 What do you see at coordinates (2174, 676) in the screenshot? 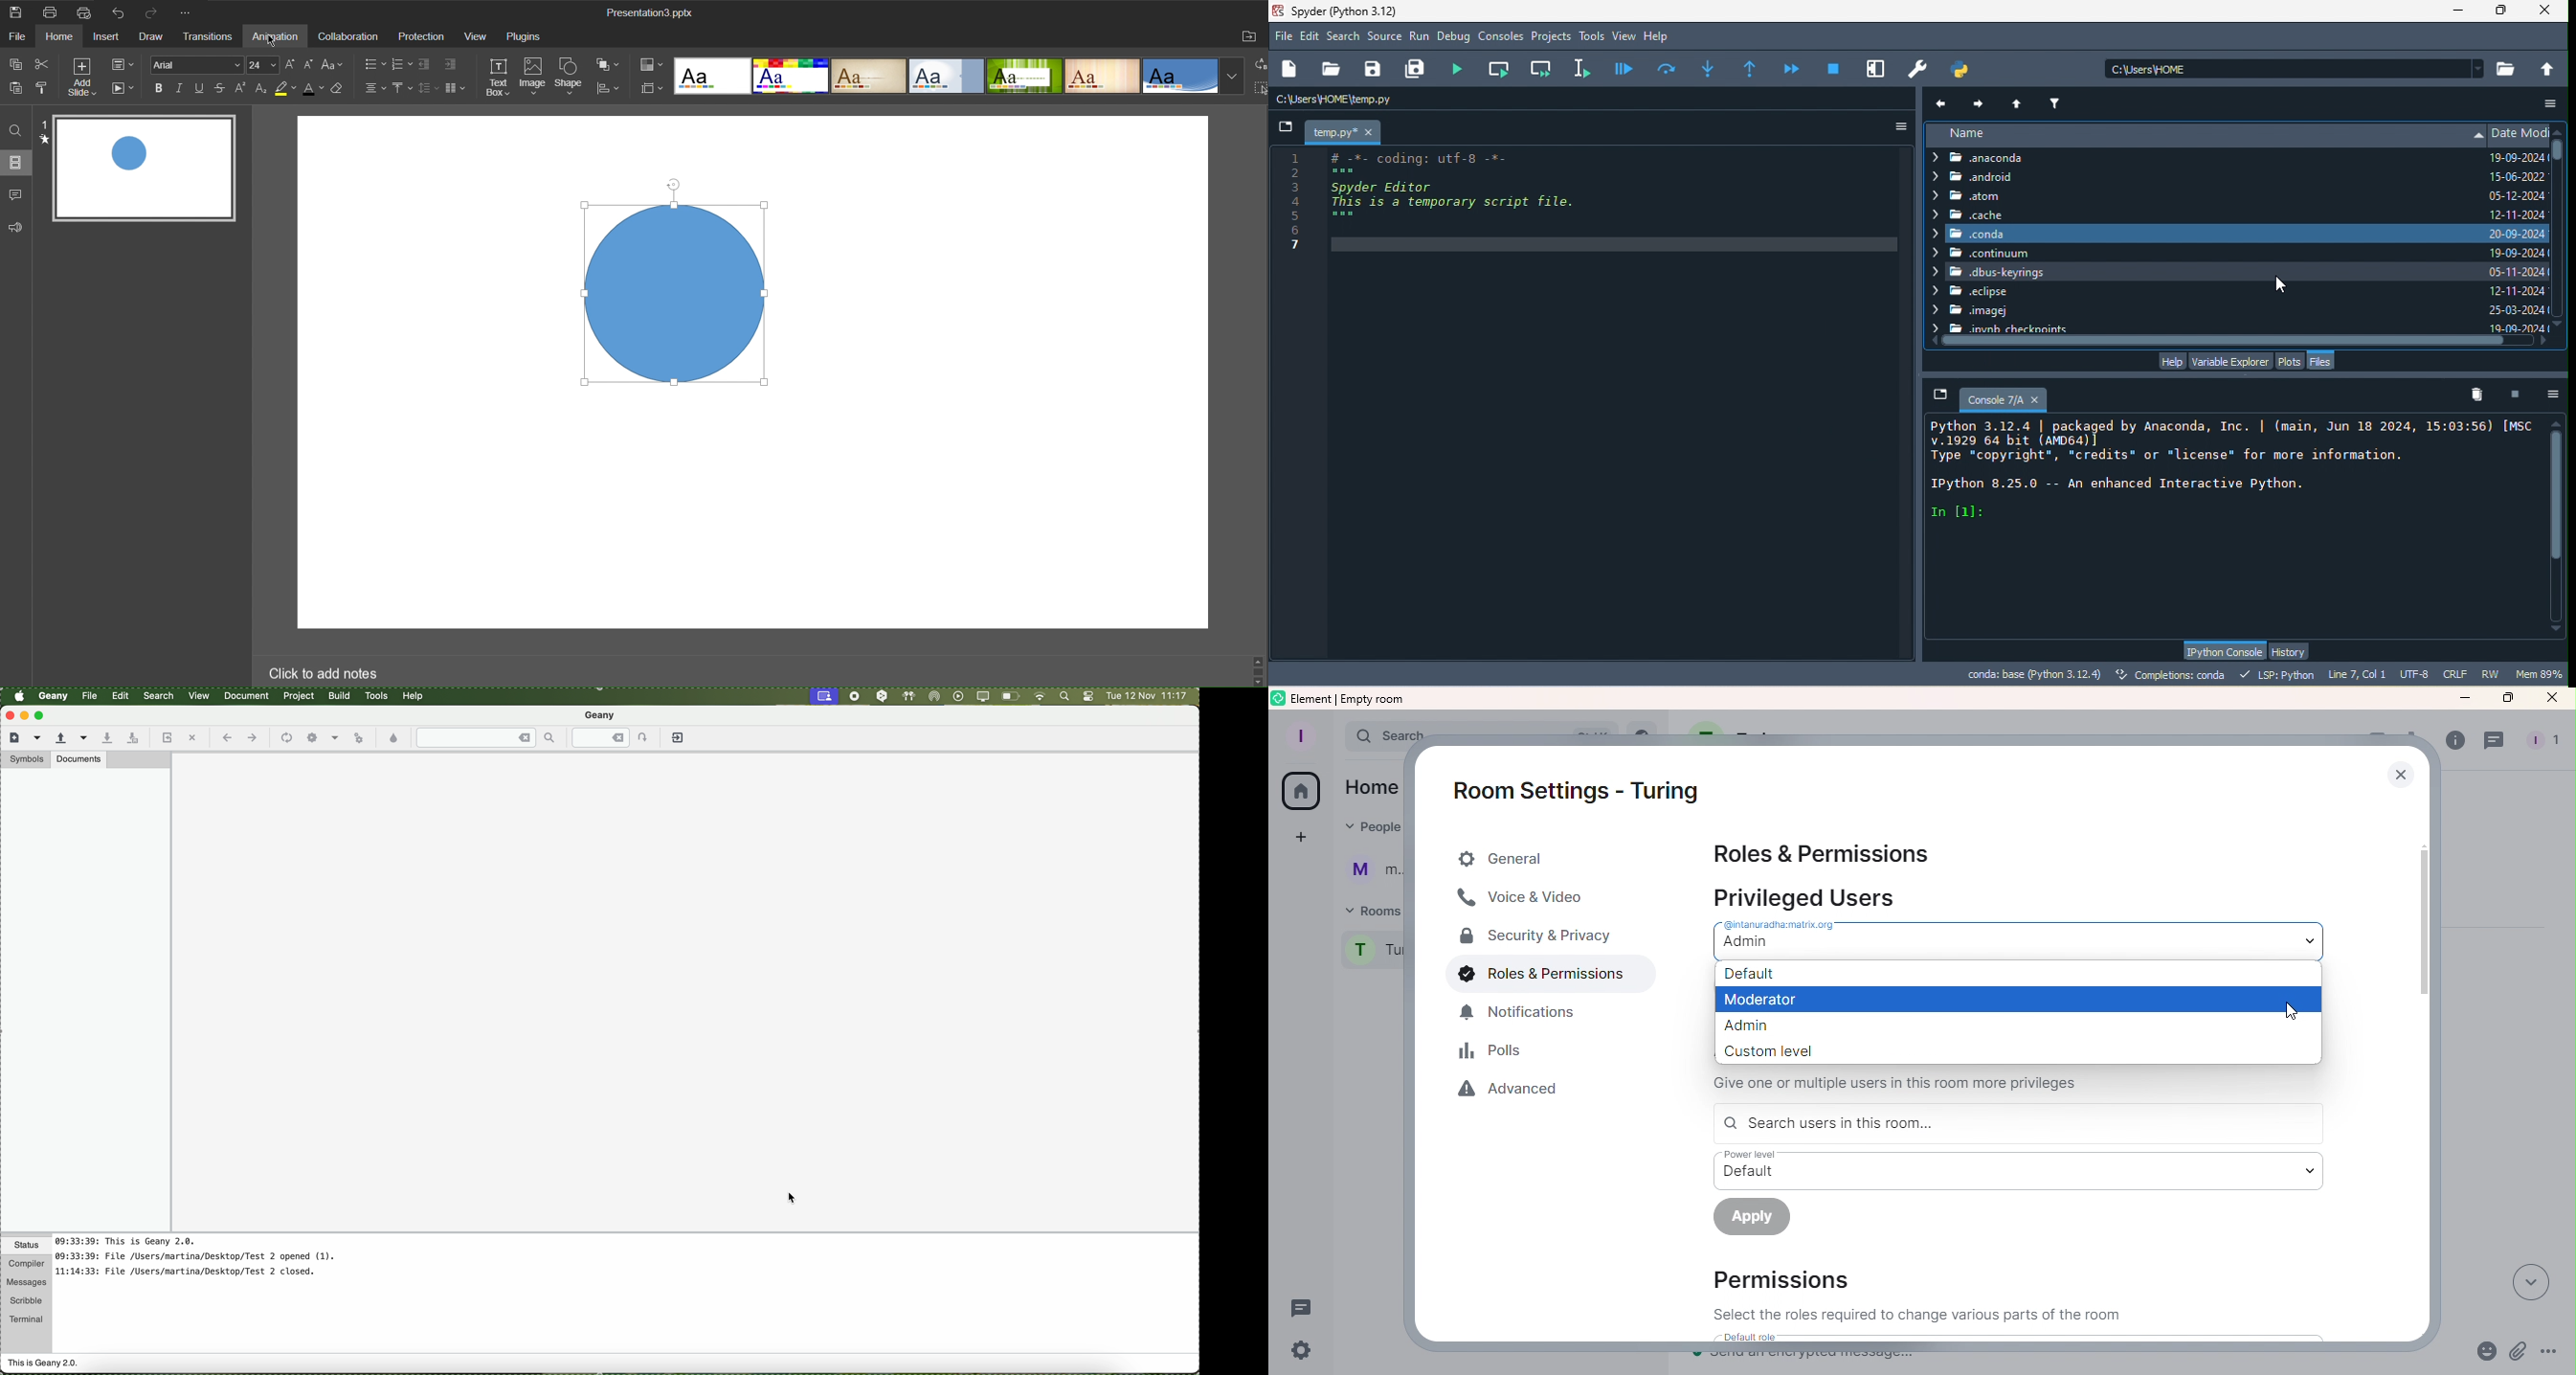
I see `completions conda` at bounding box center [2174, 676].